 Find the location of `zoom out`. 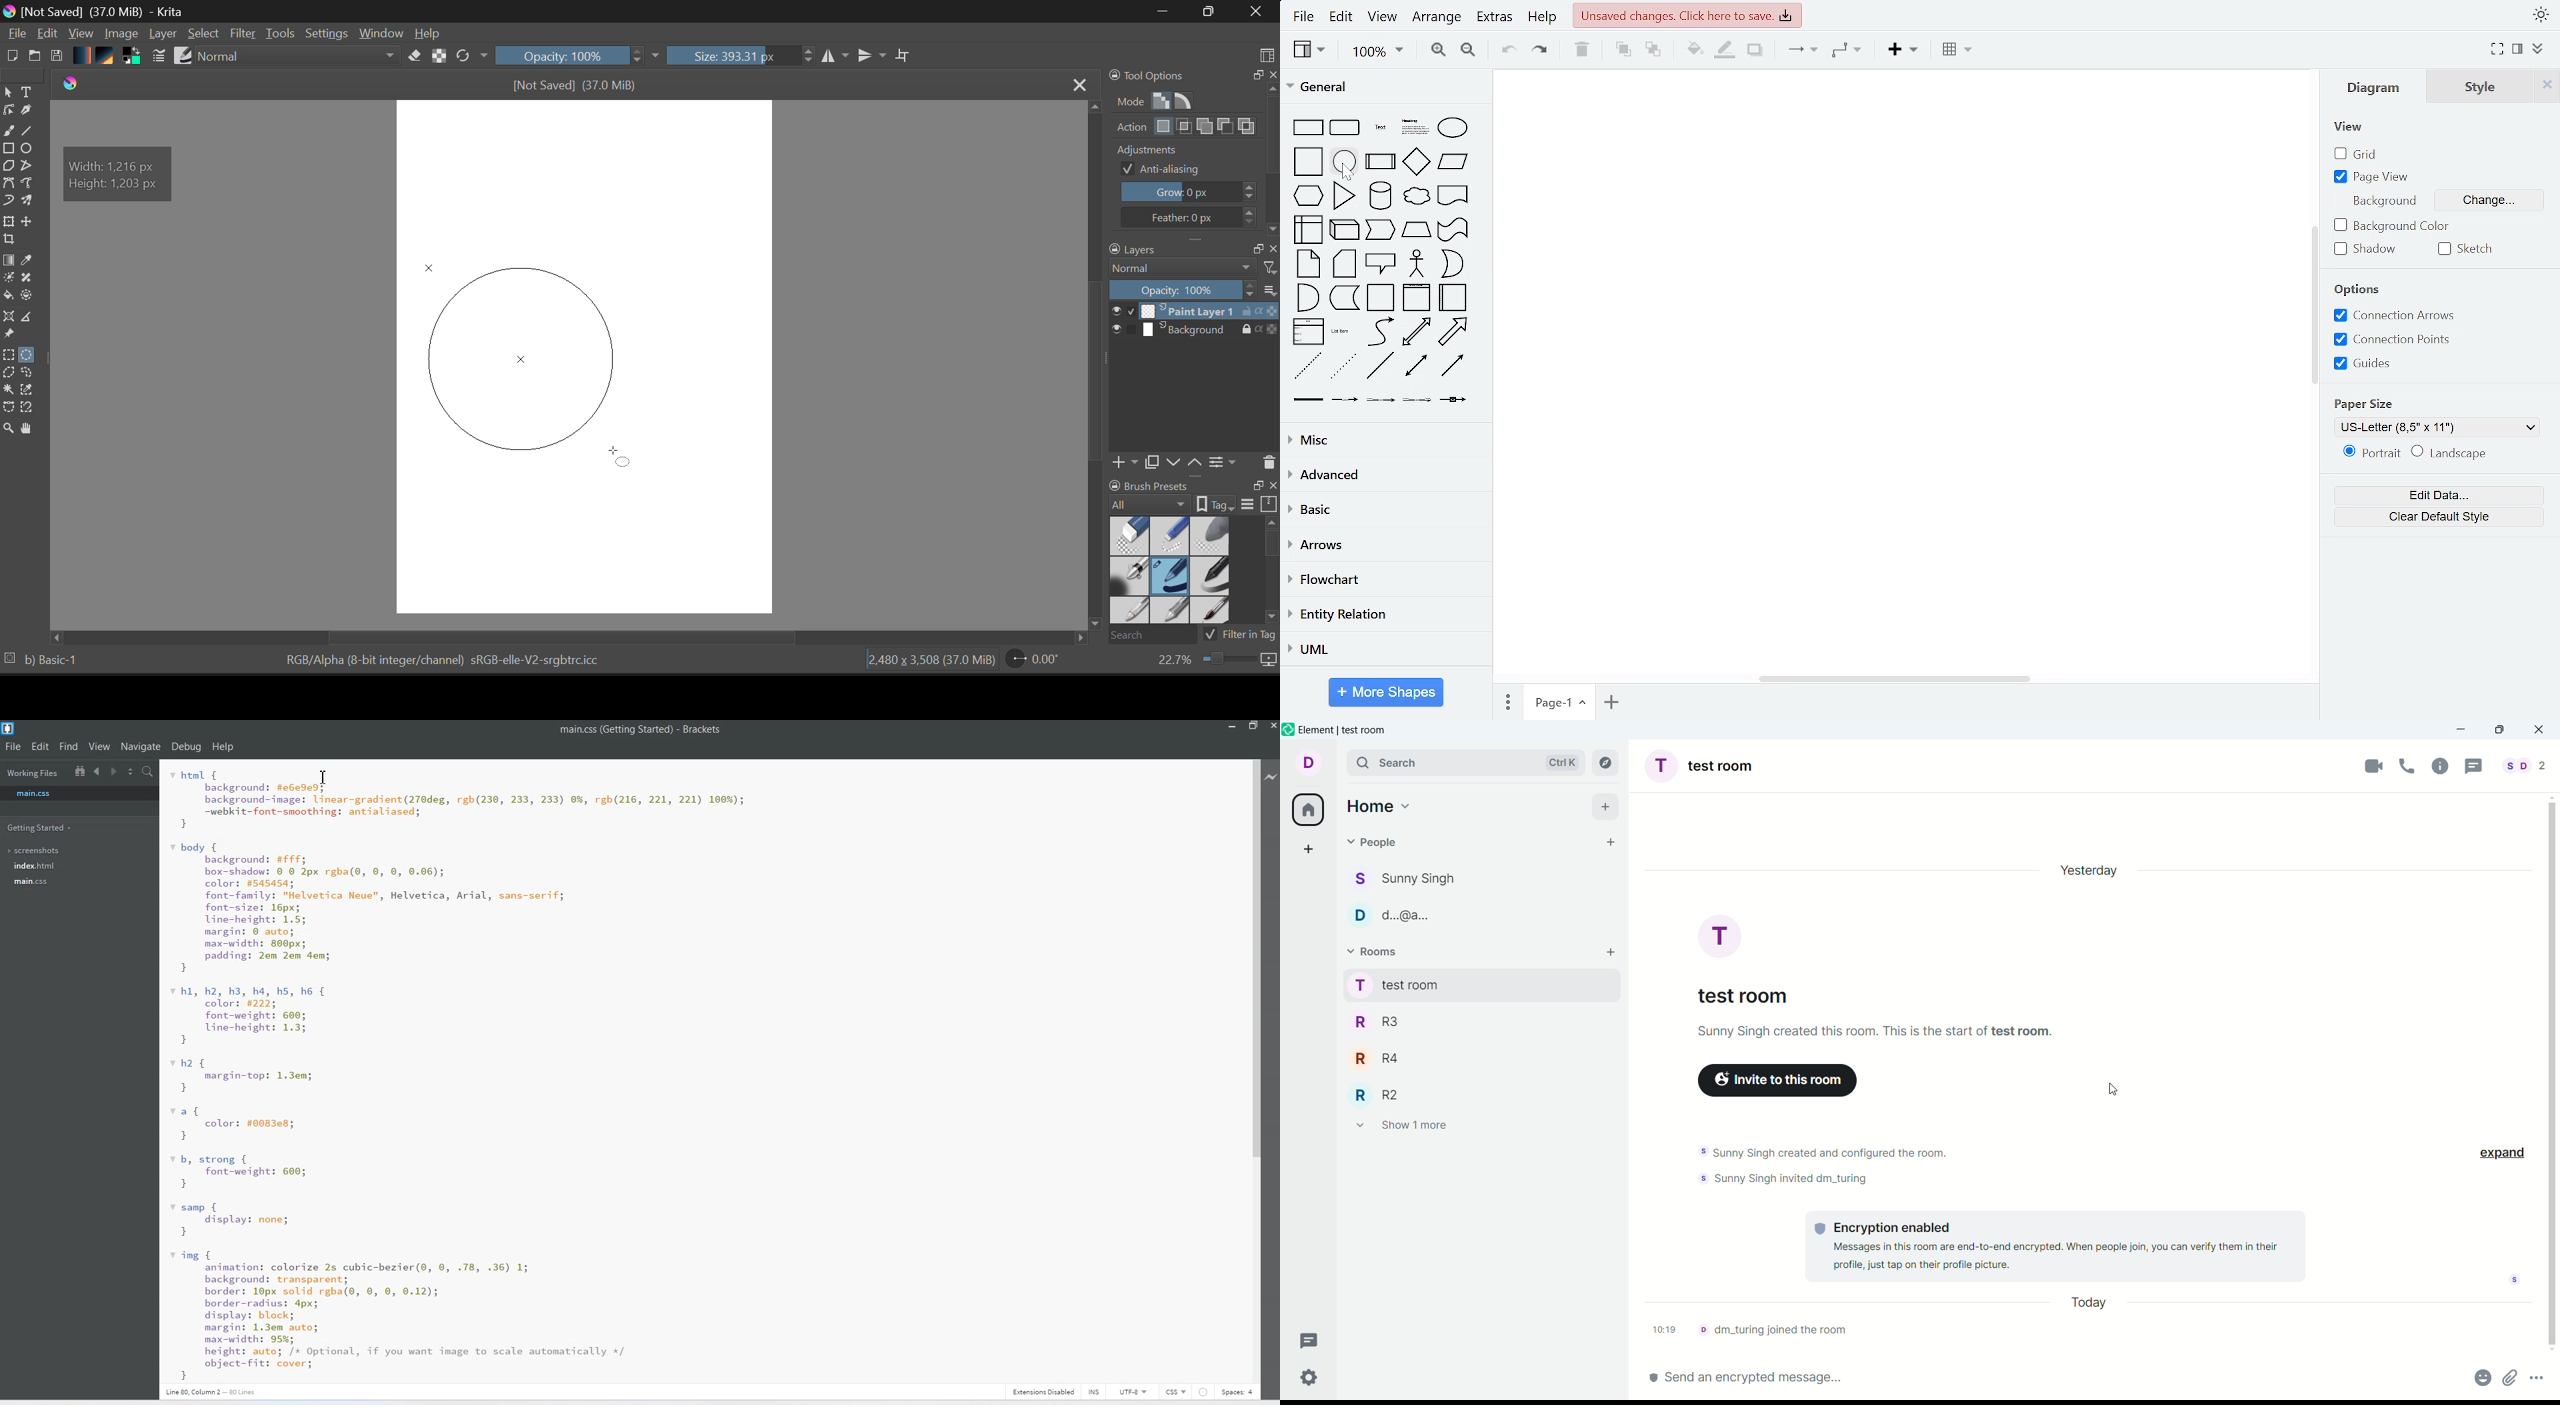

zoom out is located at coordinates (1468, 52).